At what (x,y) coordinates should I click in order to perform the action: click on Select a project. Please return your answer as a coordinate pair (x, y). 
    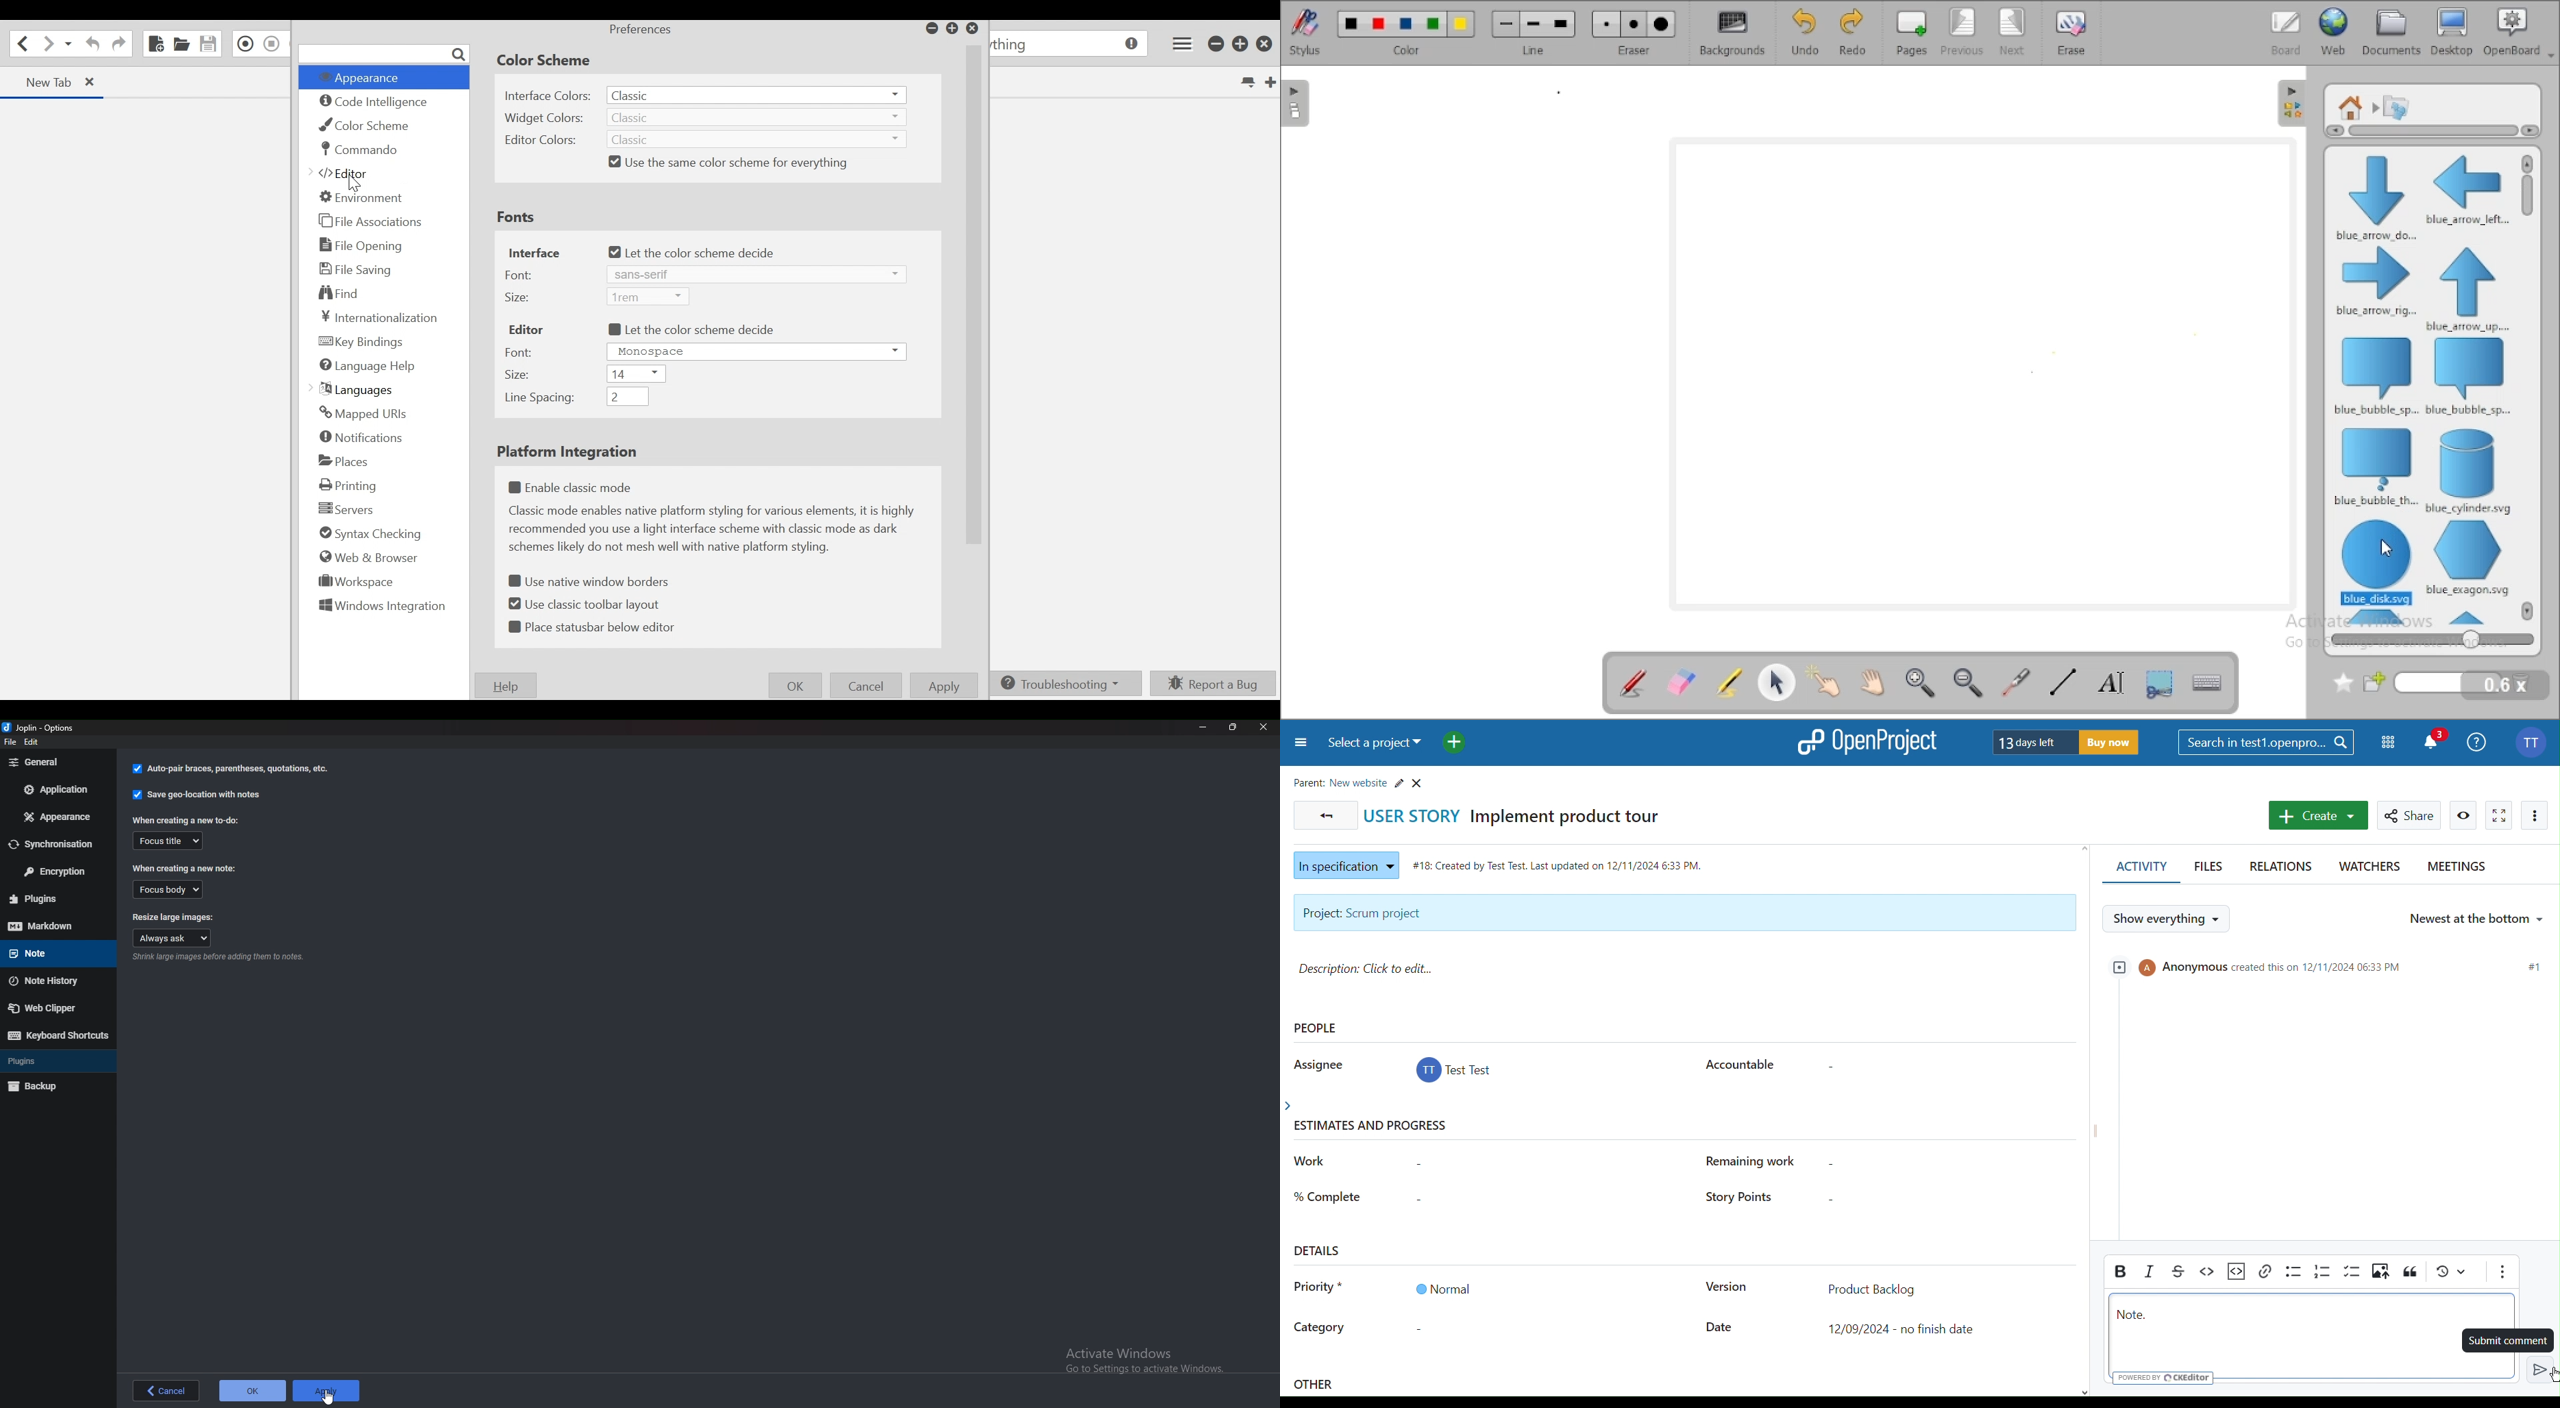
    Looking at the image, I should click on (1378, 744).